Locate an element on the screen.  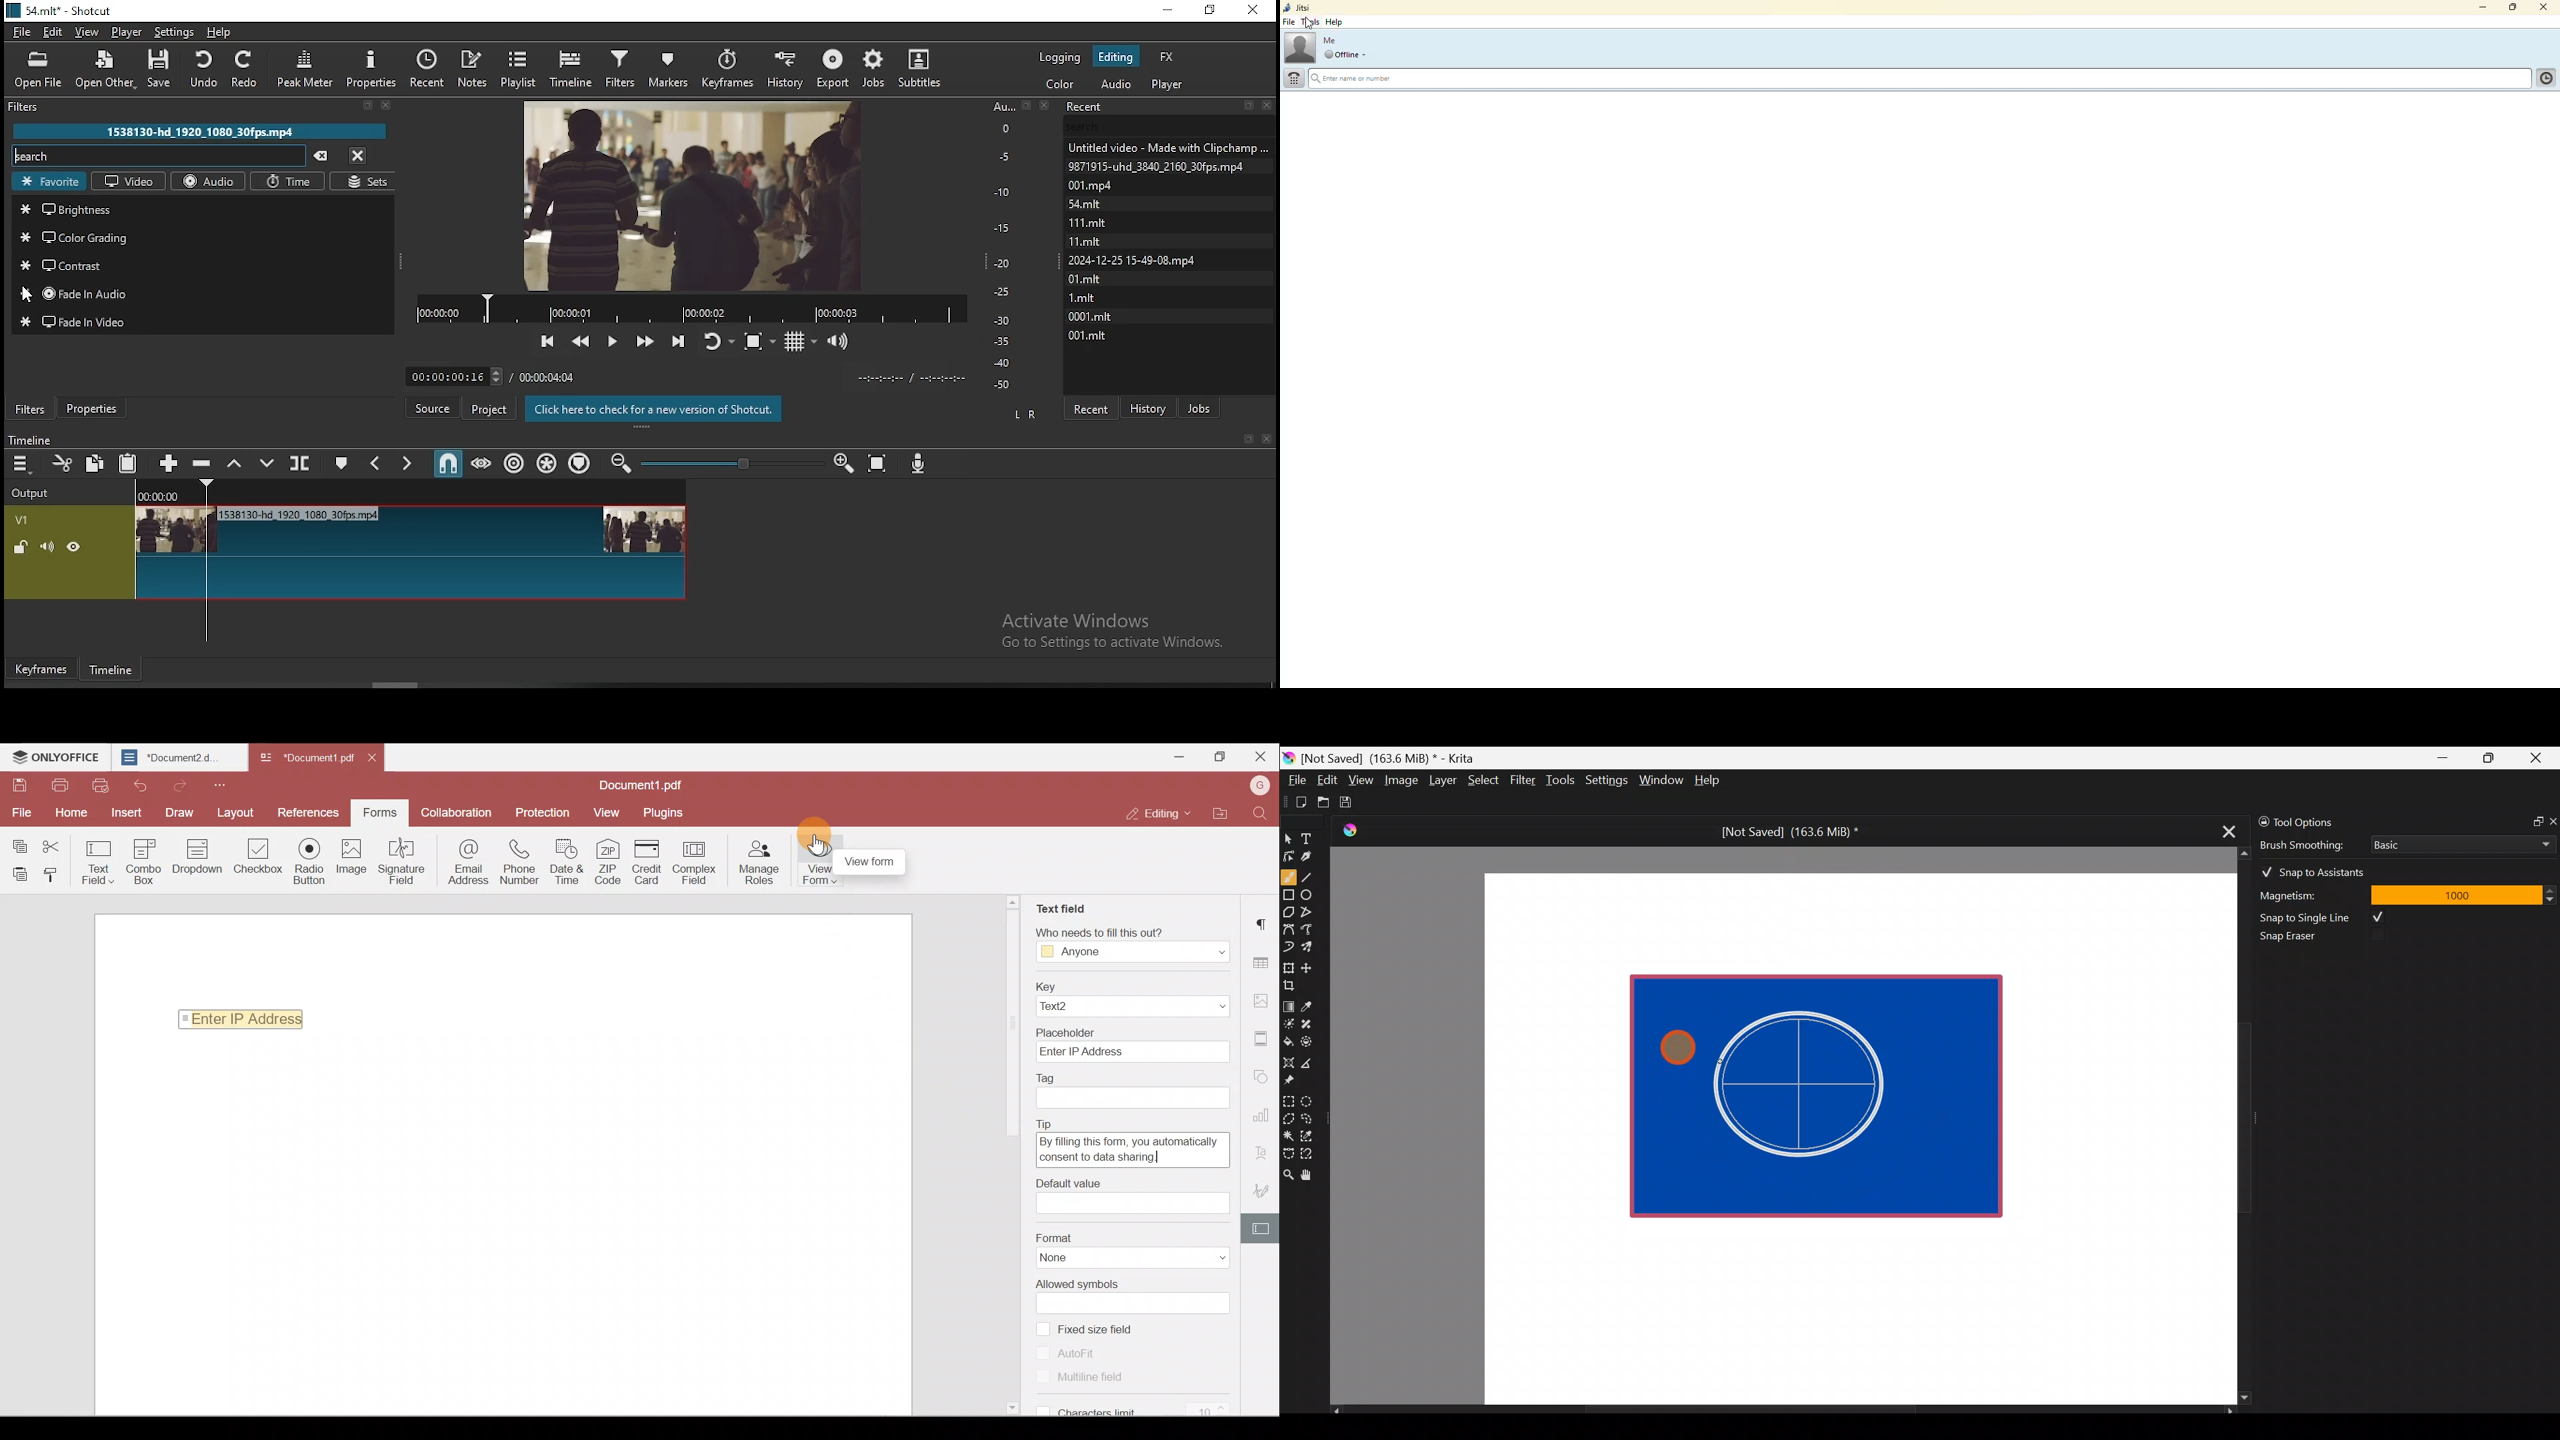
color grading is located at coordinates (201, 237).